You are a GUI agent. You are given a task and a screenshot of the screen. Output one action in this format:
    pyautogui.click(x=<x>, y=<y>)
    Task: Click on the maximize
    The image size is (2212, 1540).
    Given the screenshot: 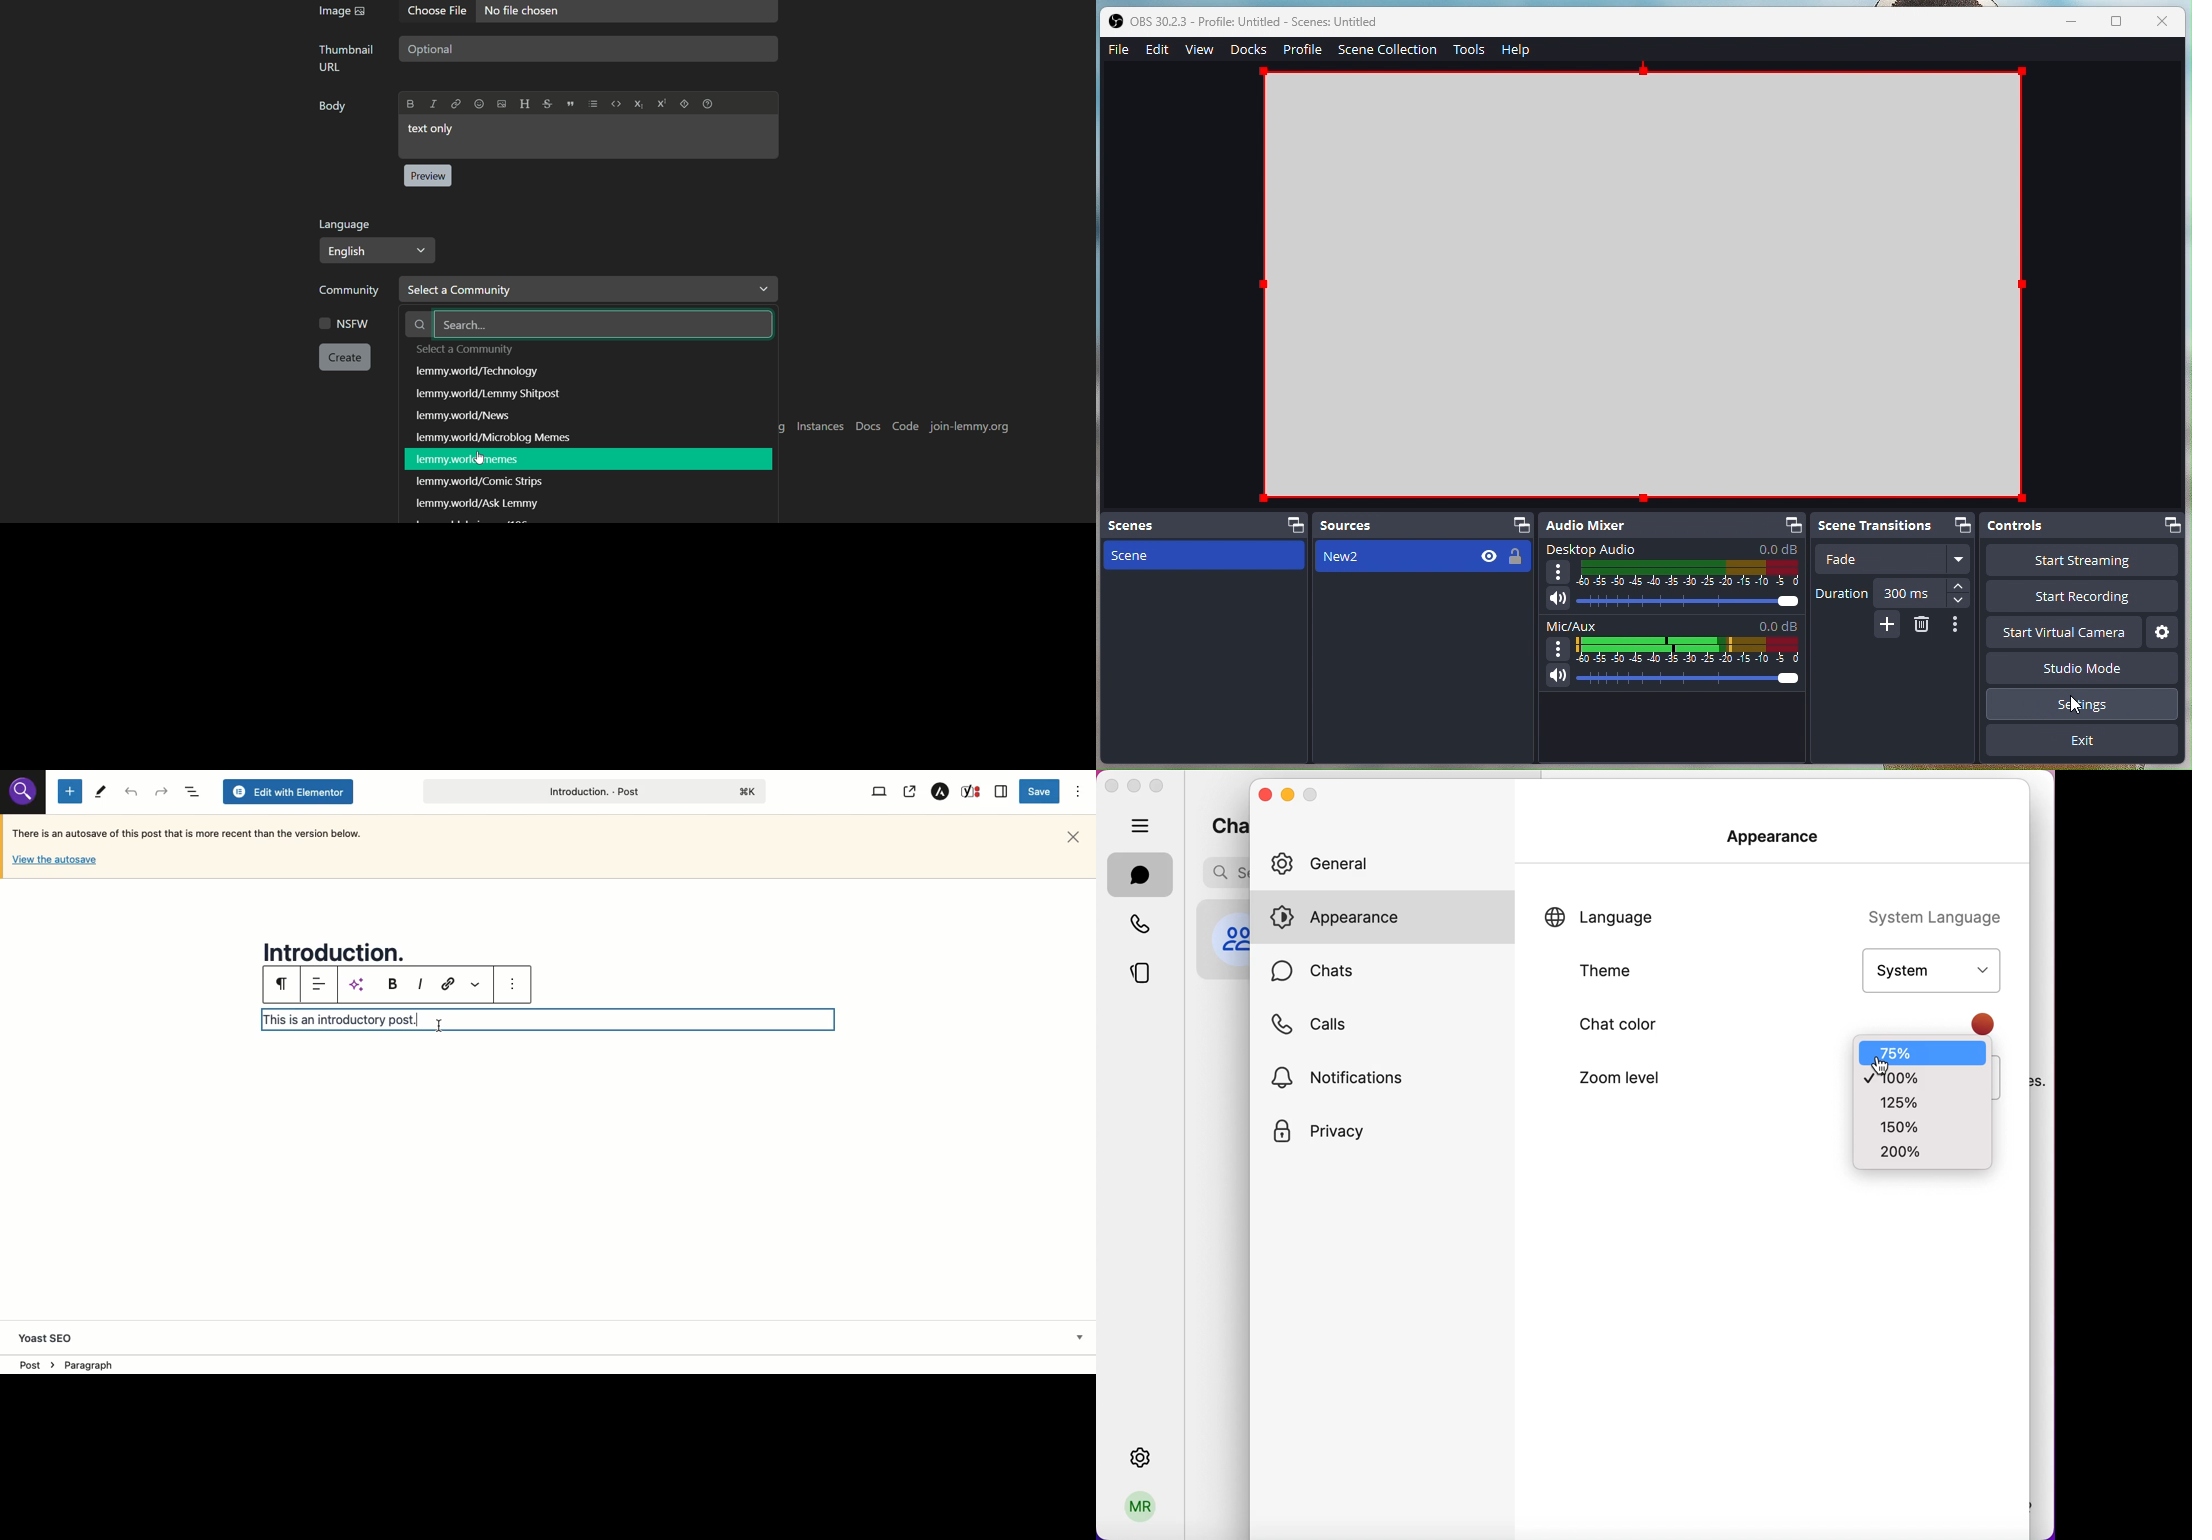 What is the action you would take?
    pyautogui.click(x=1162, y=787)
    